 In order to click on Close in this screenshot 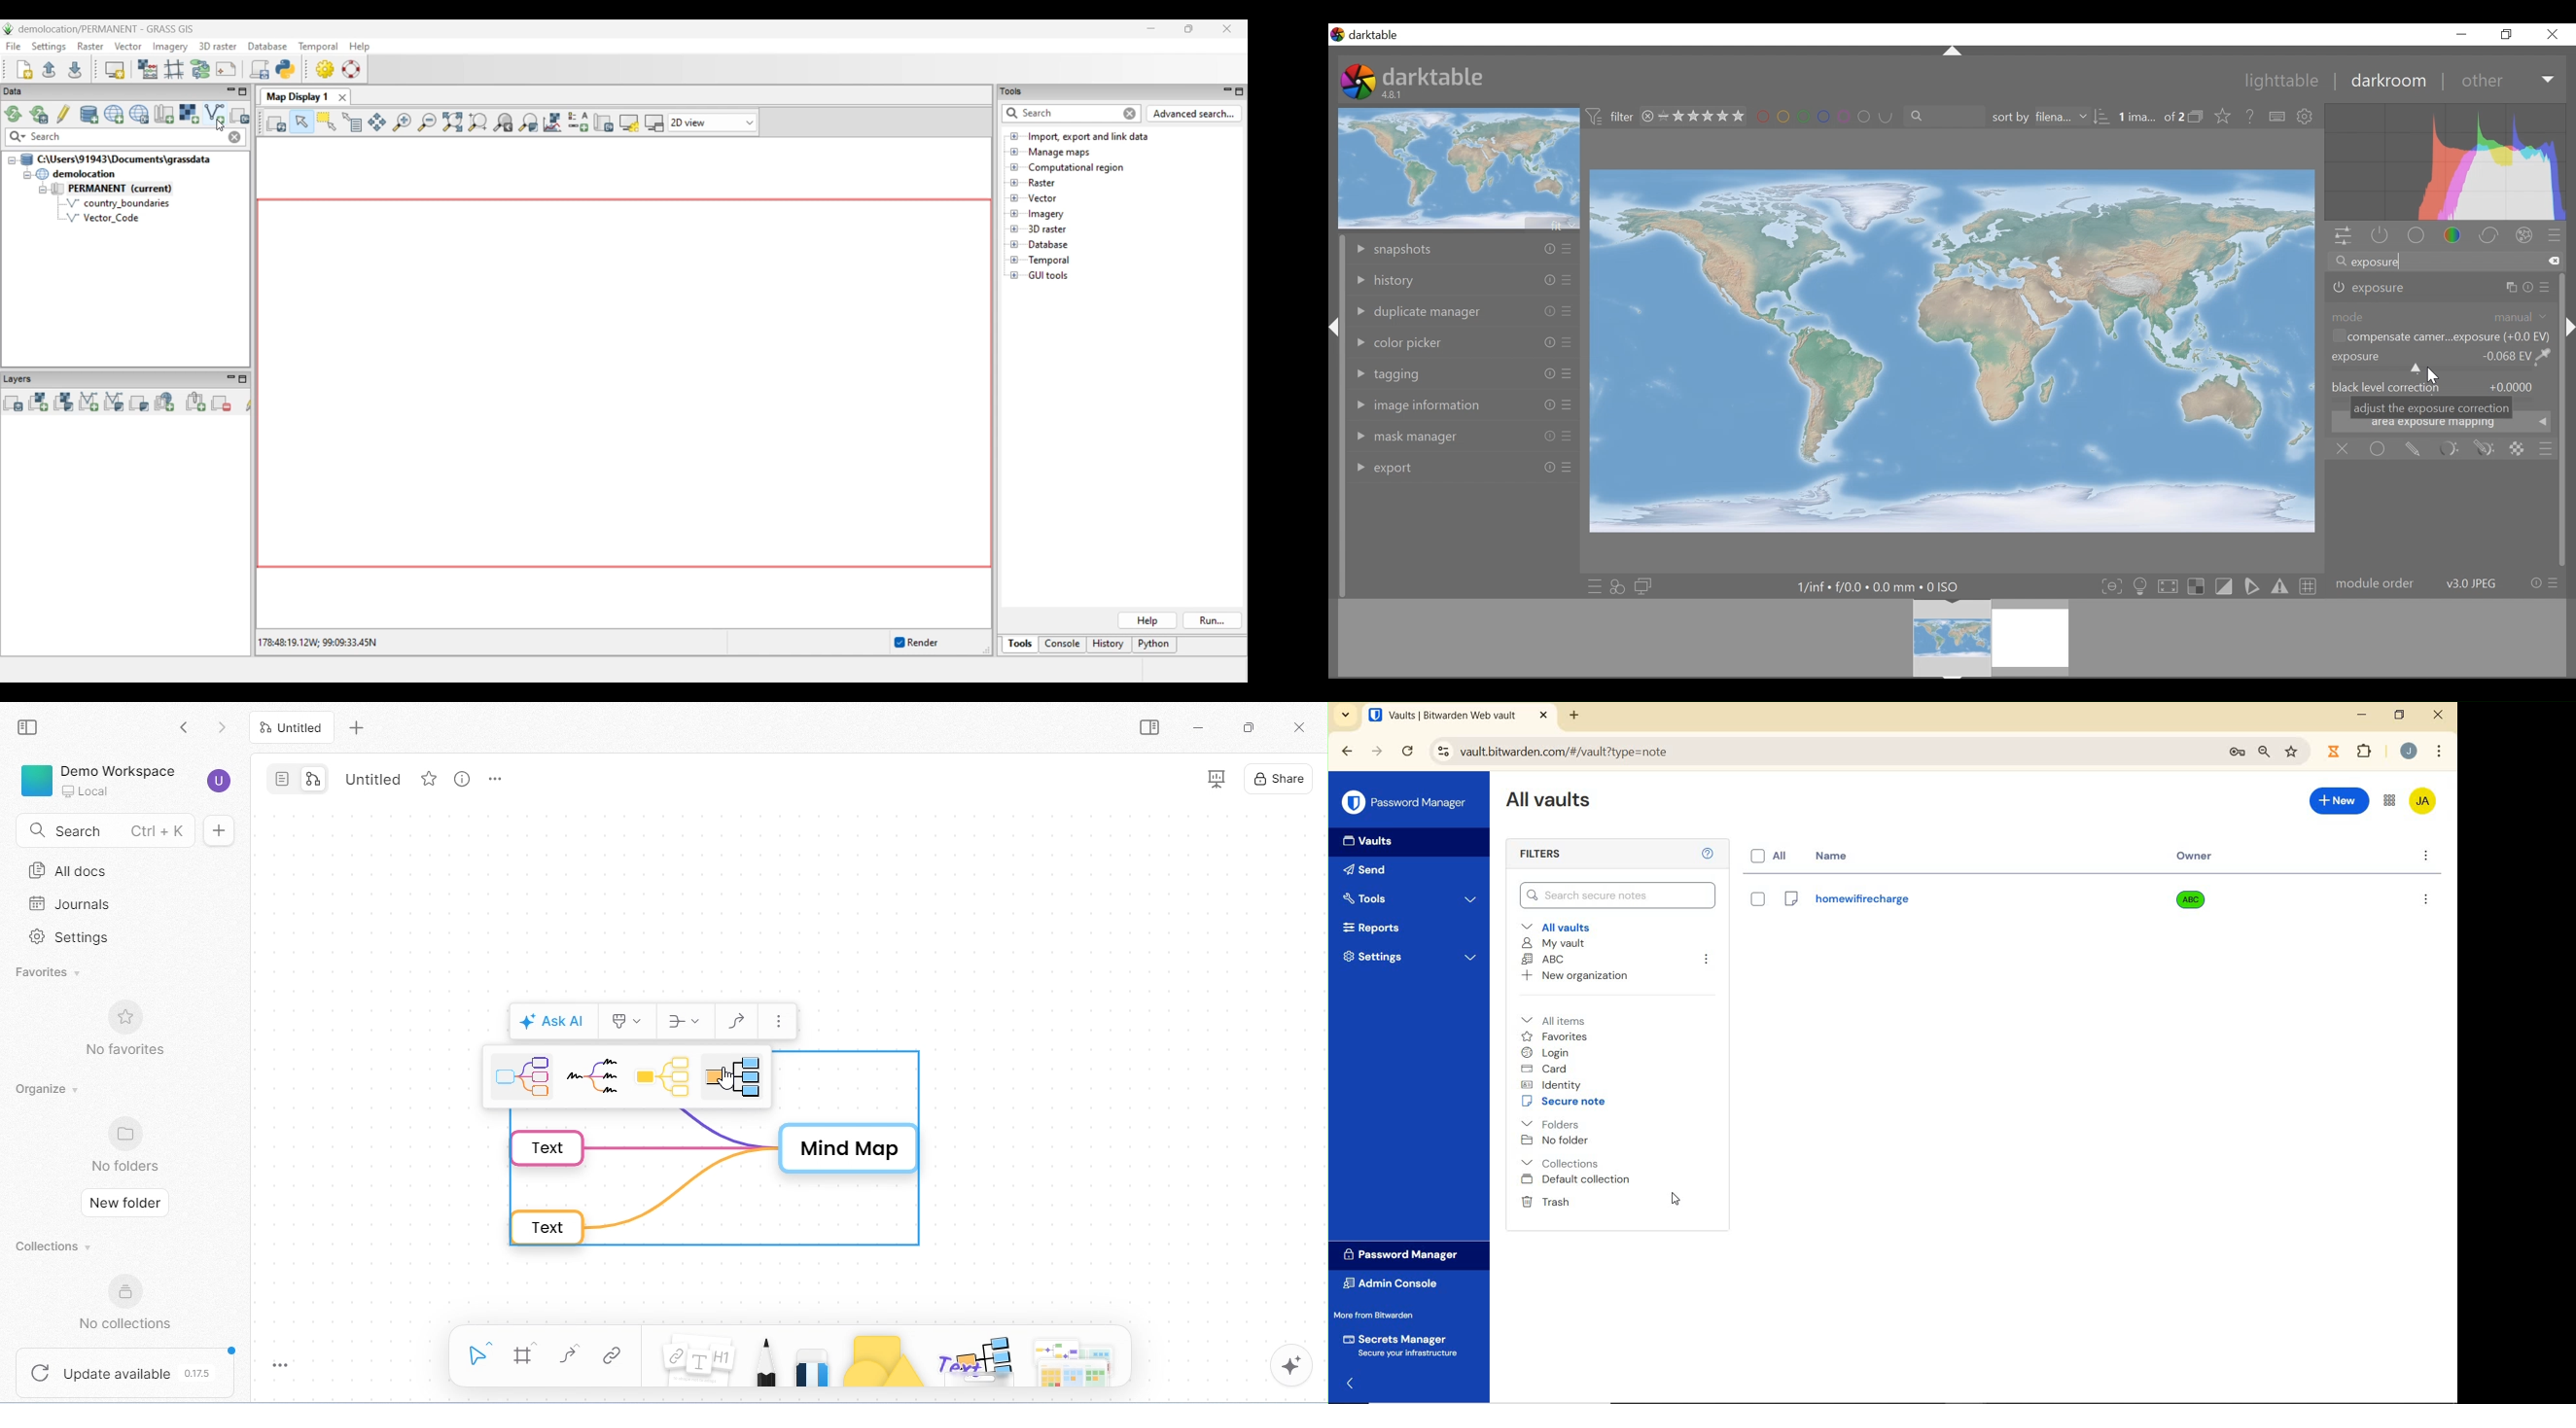, I will do `click(2552, 33)`.